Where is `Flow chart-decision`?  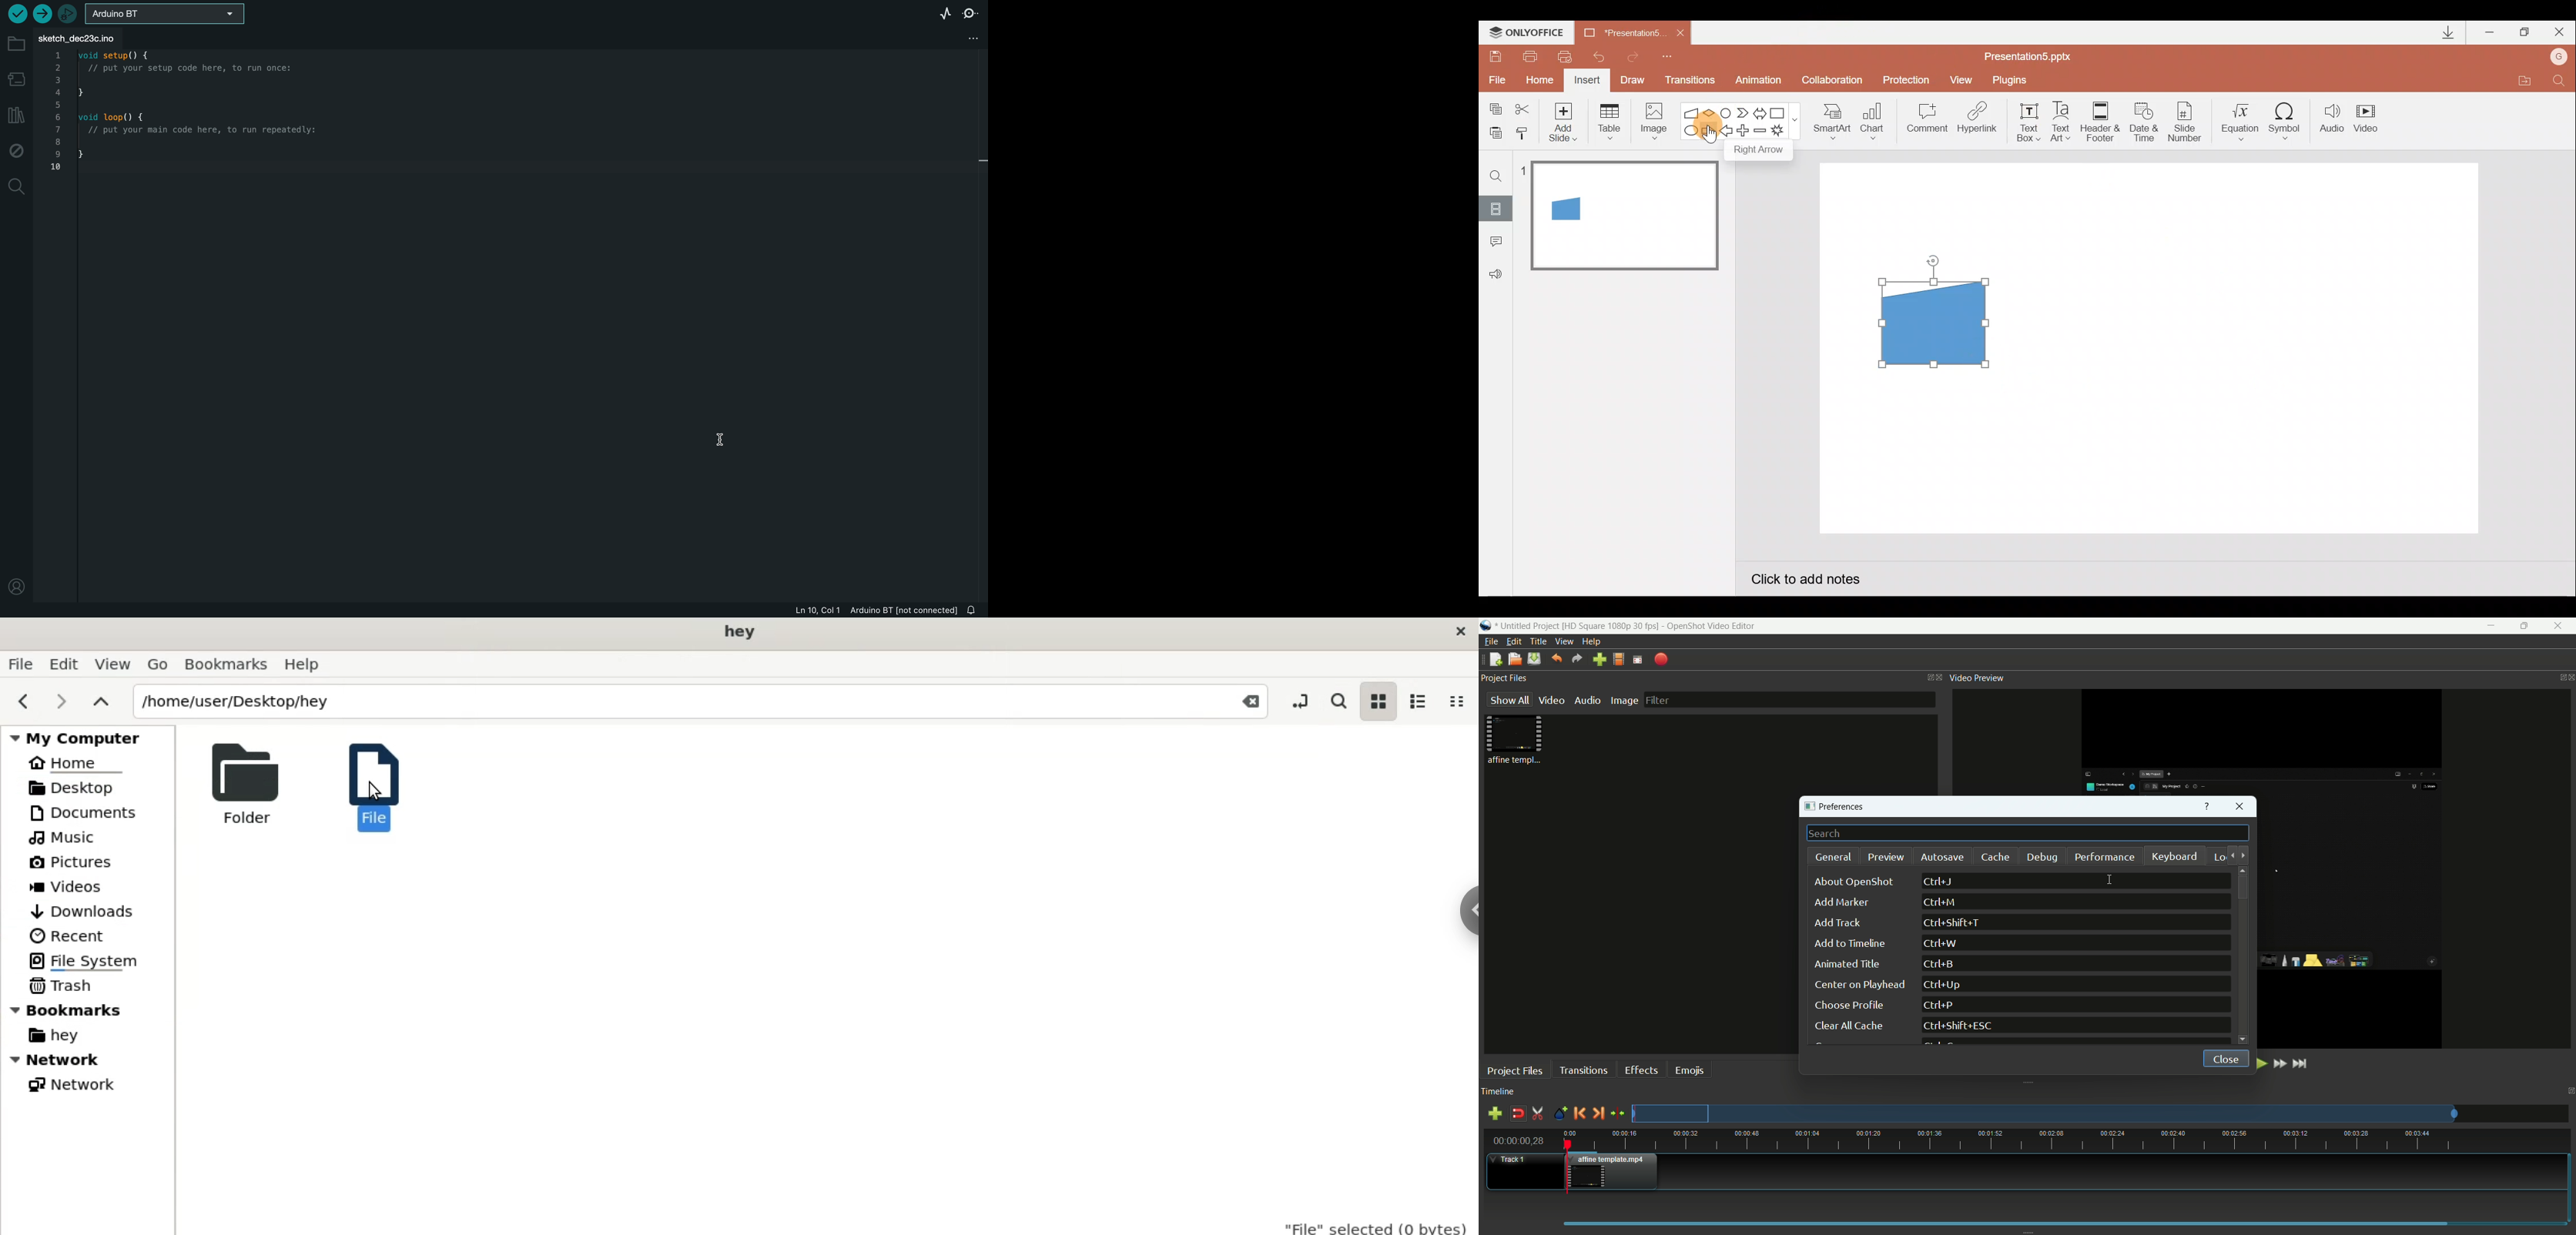
Flow chart-decision is located at coordinates (1711, 113).